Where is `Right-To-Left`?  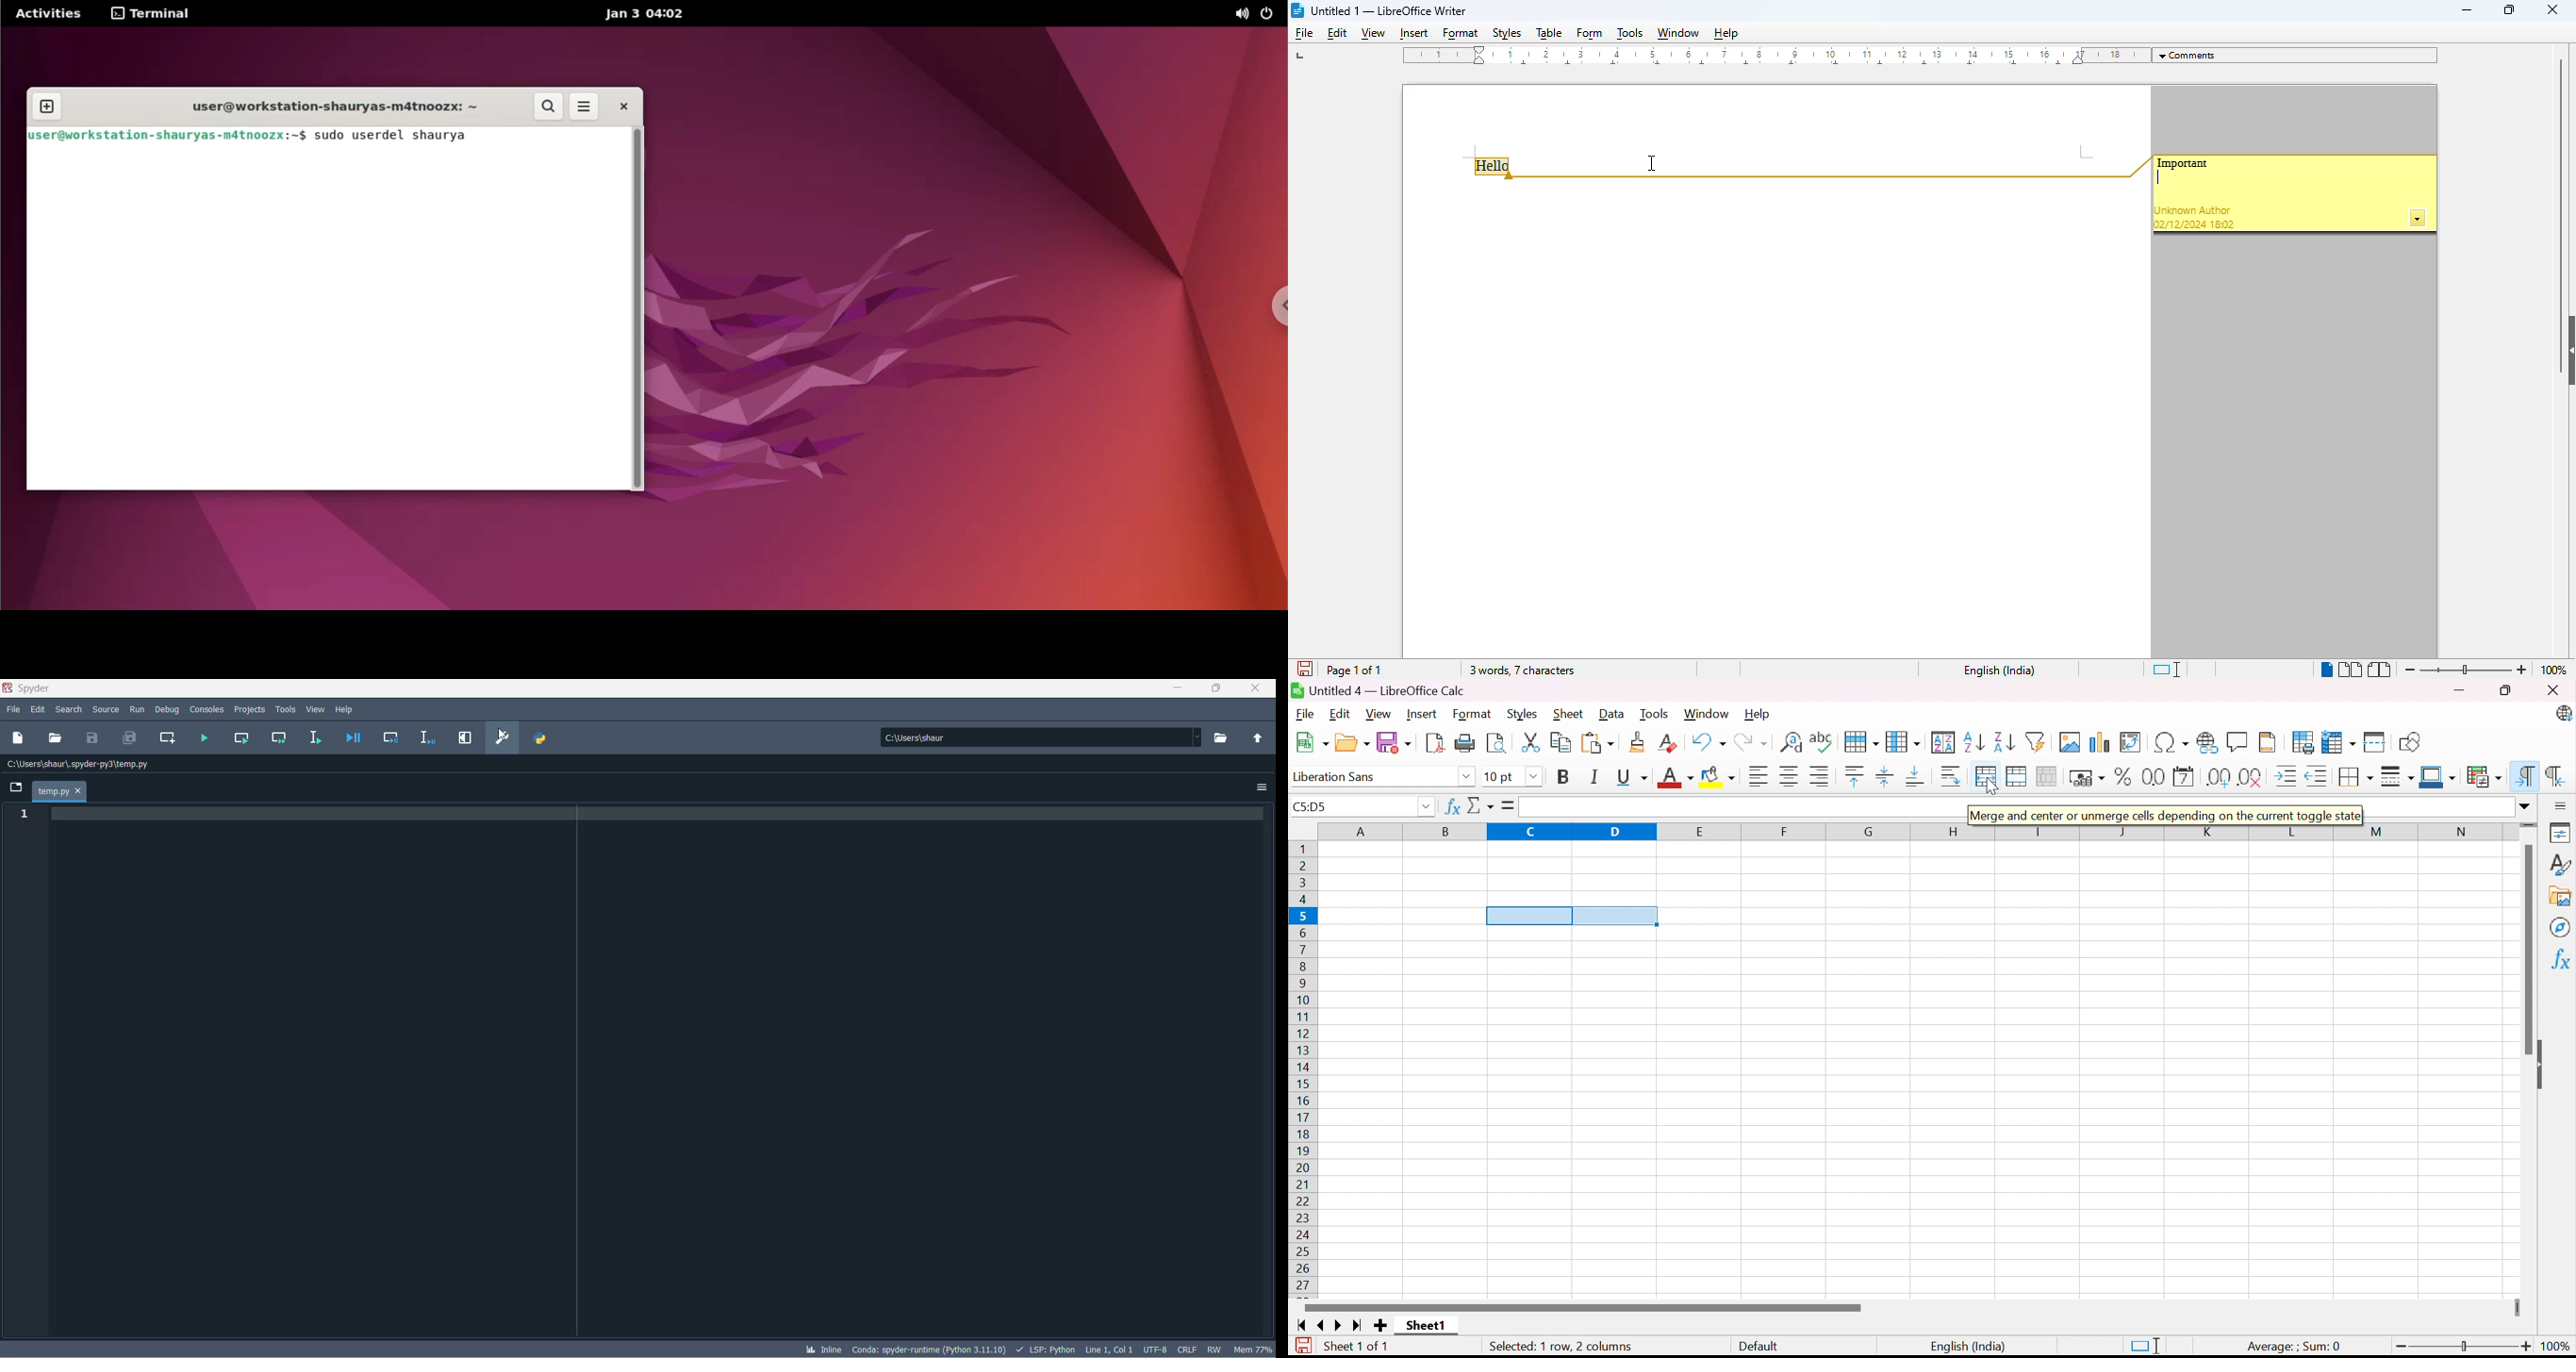 Right-To-Left is located at coordinates (2555, 774).